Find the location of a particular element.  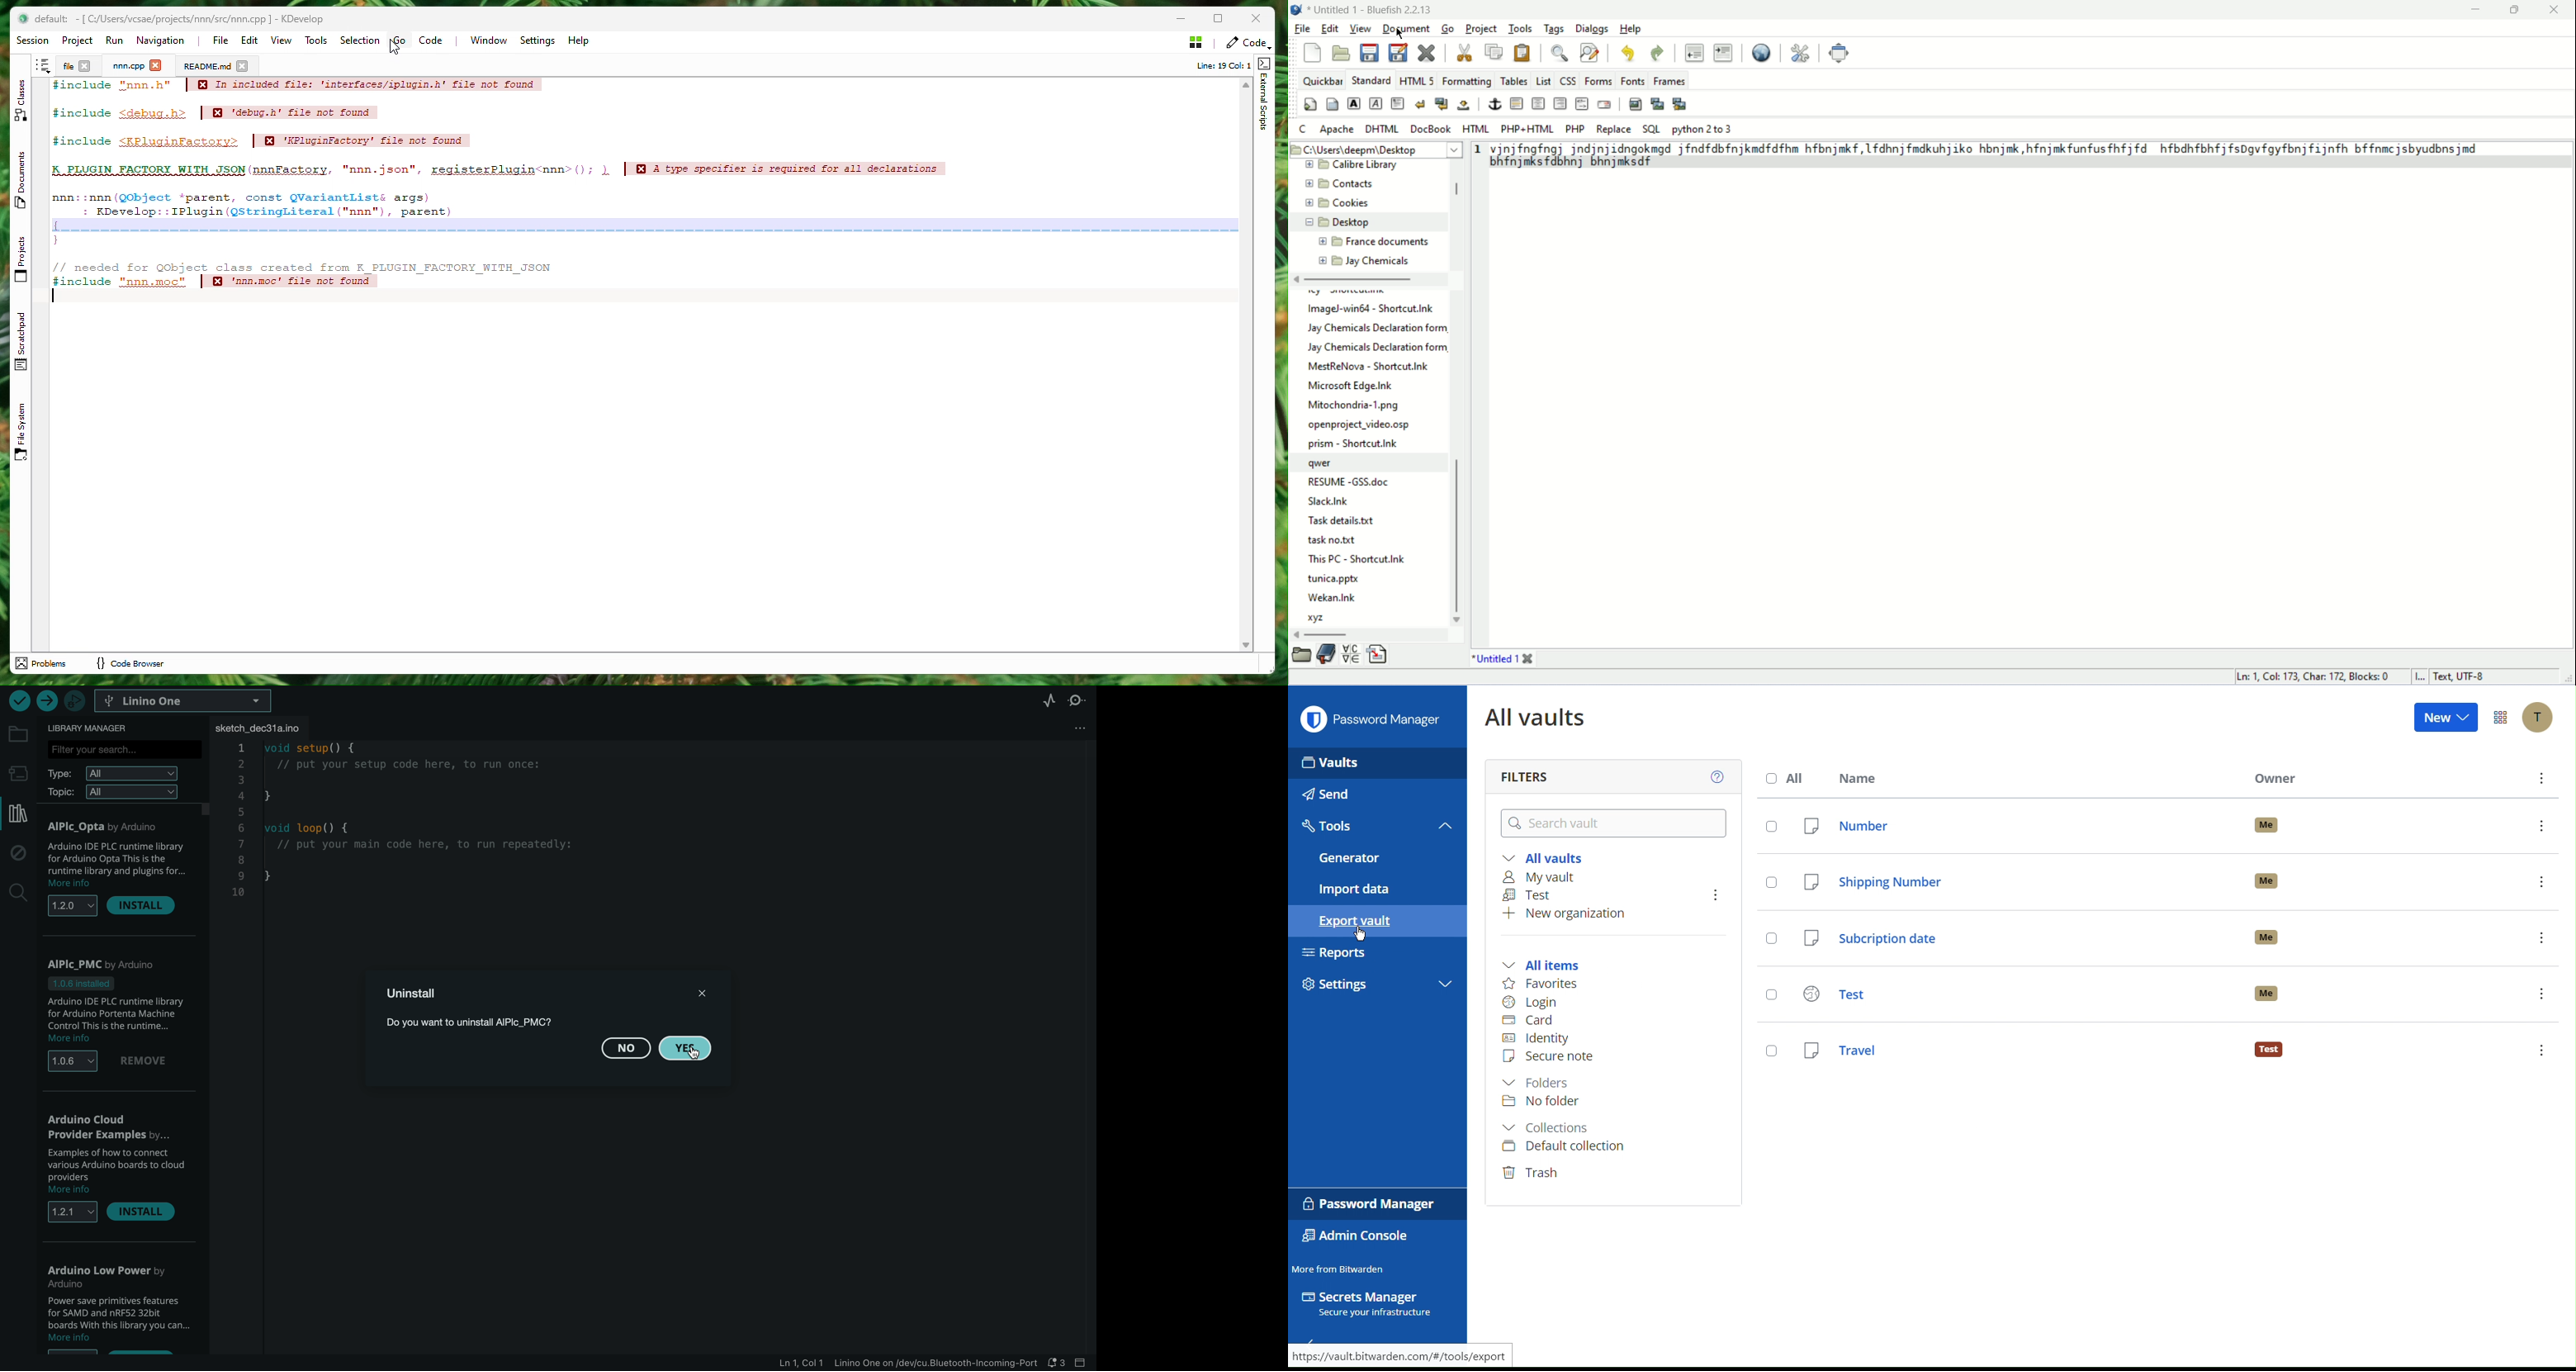

debug is located at coordinates (17, 853).